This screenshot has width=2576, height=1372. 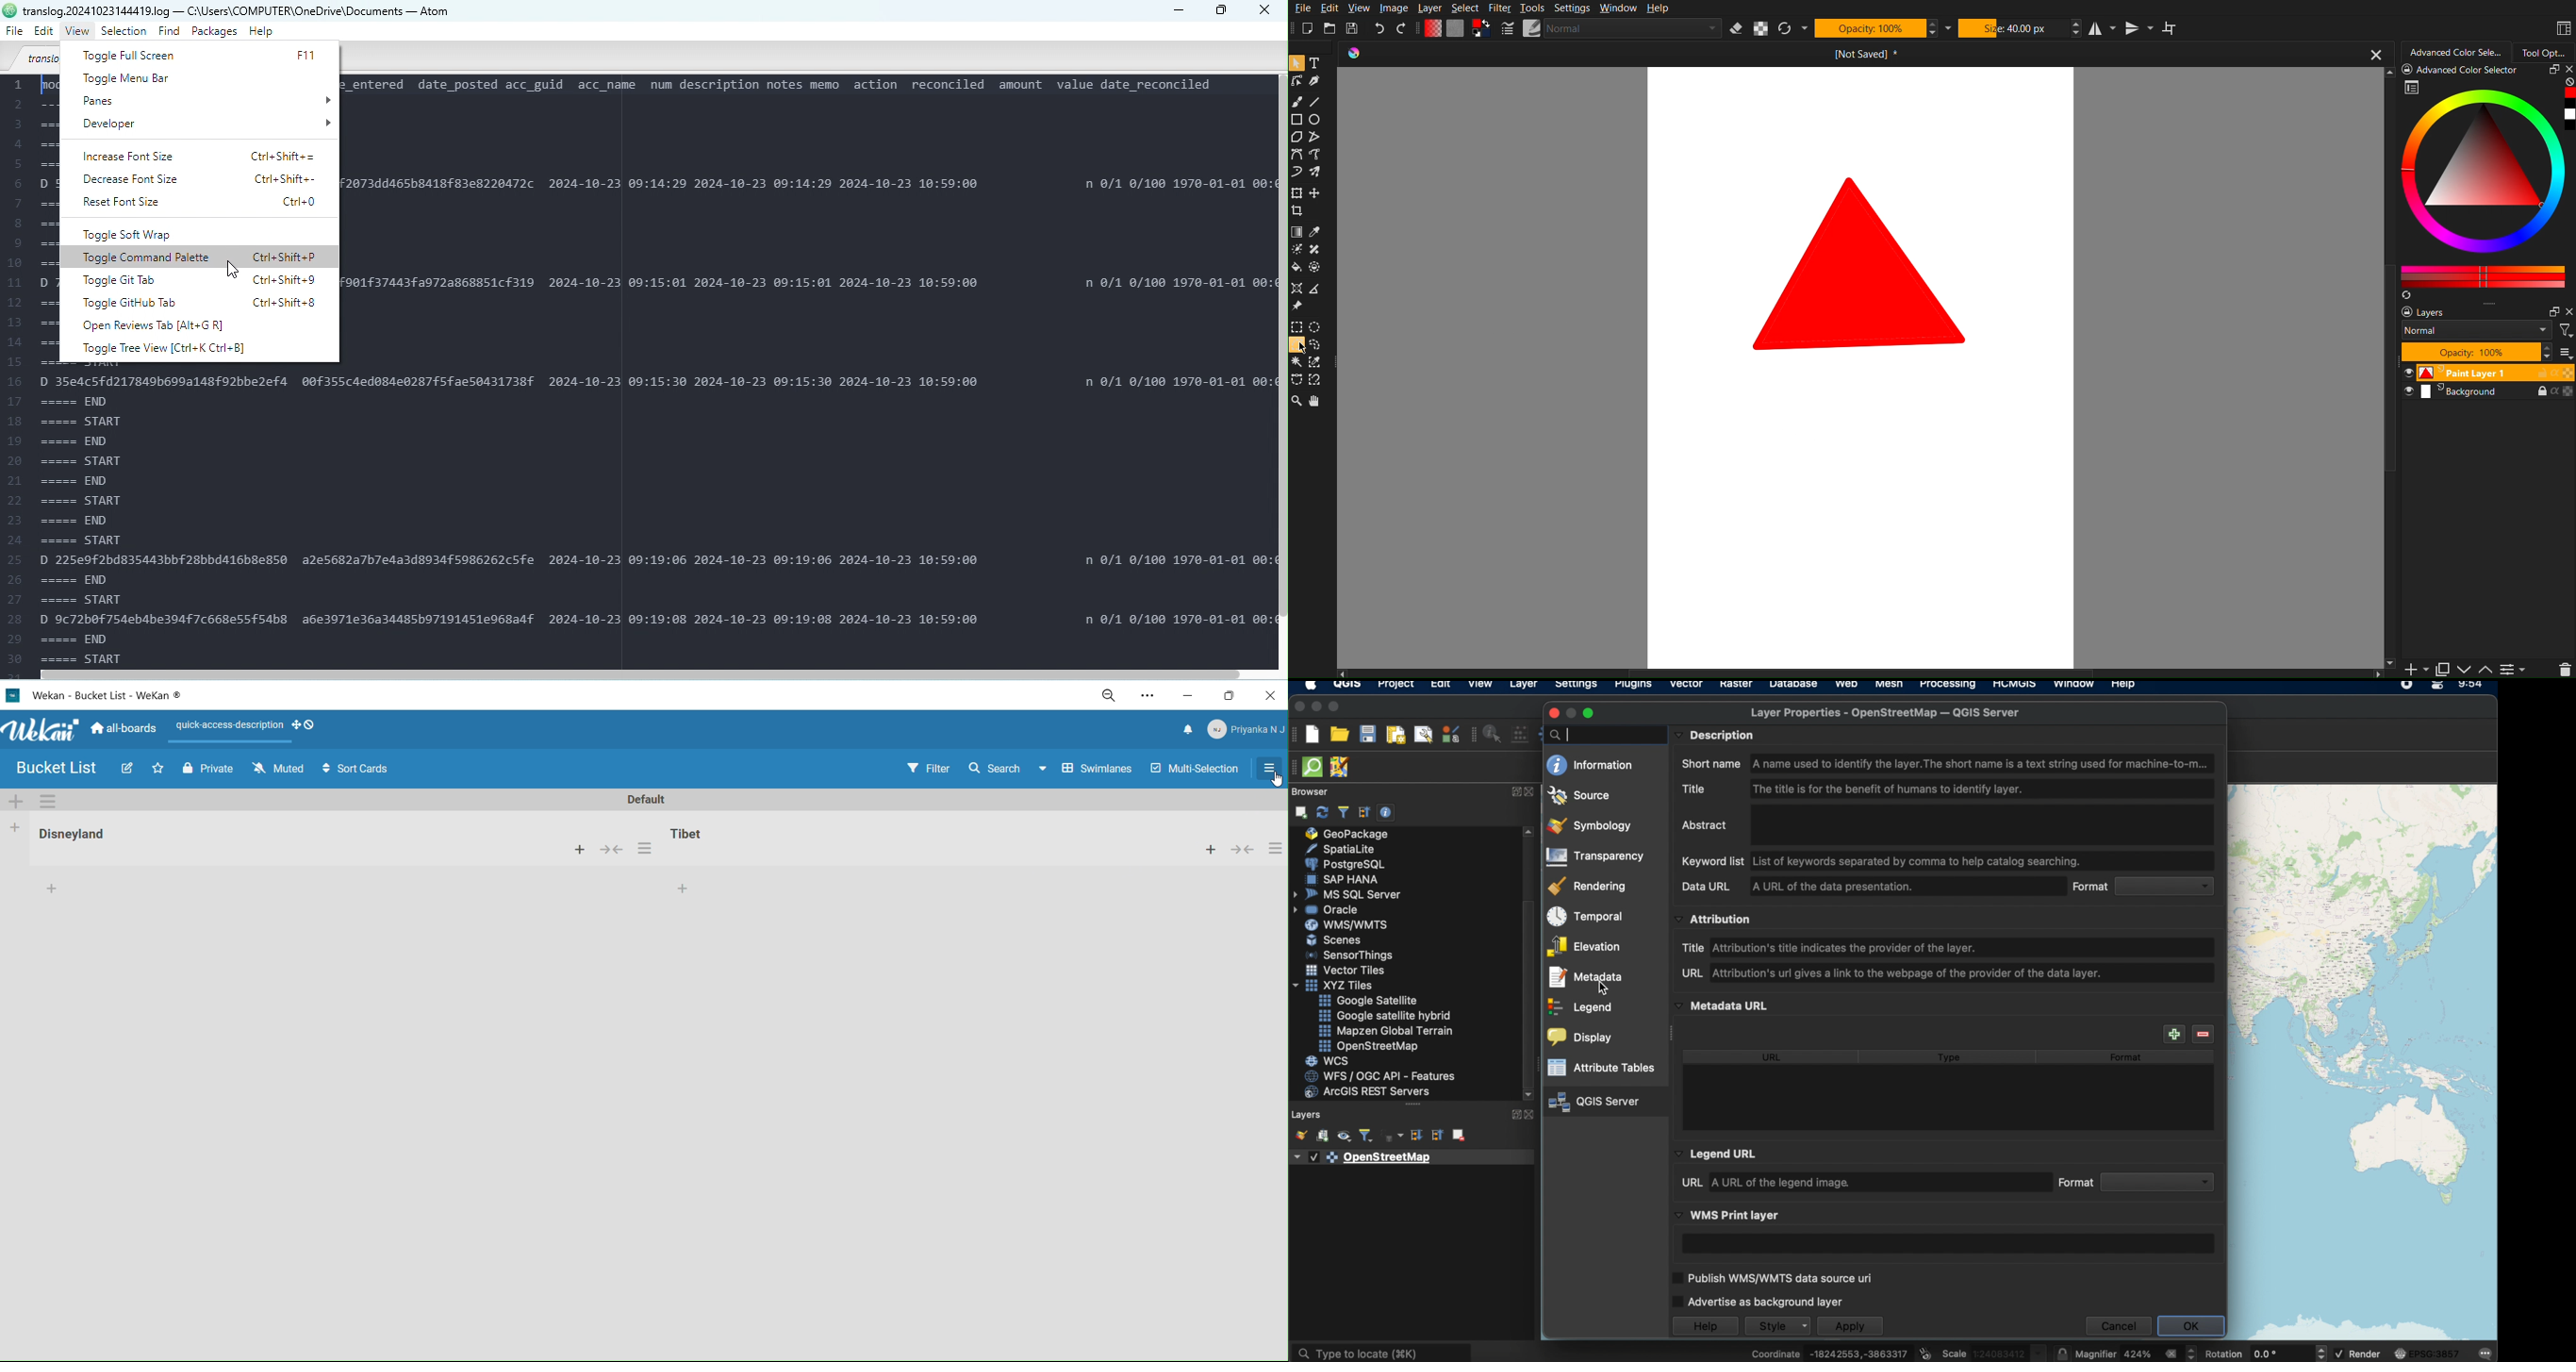 I want to click on add card, so click(x=1210, y=850).